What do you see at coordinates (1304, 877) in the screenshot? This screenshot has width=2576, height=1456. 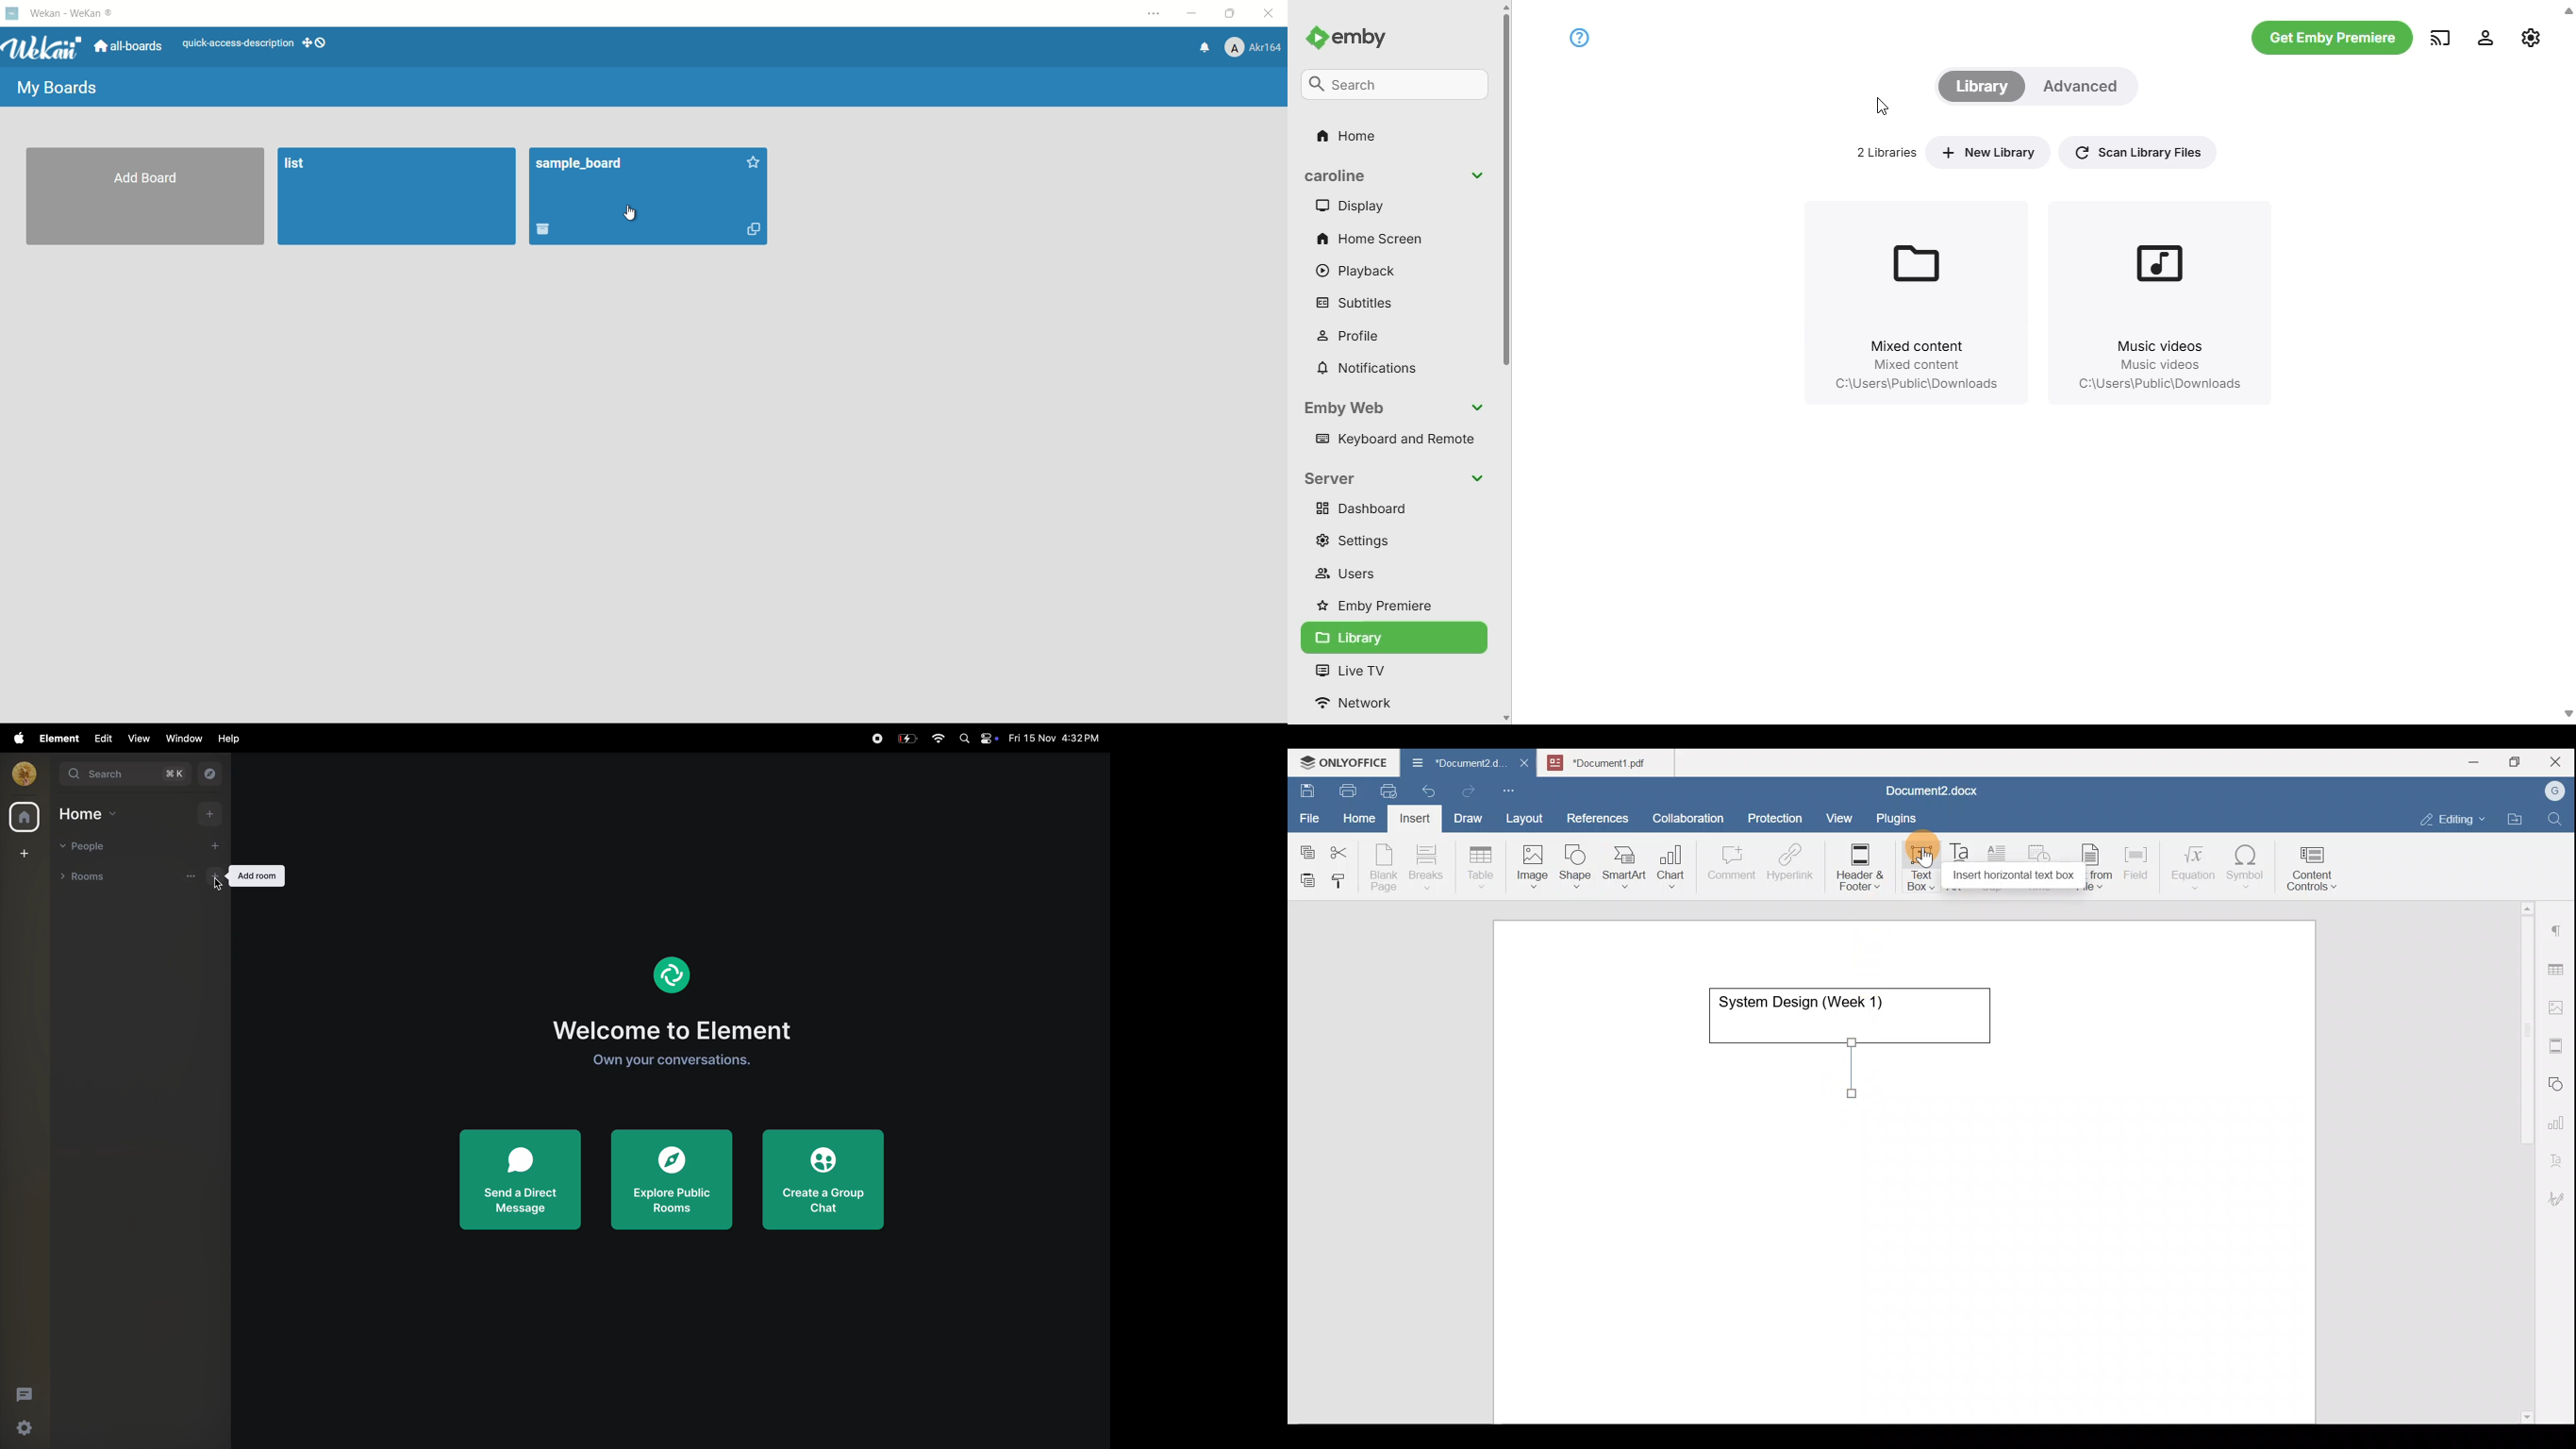 I see `Paste` at bounding box center [1304, 877].